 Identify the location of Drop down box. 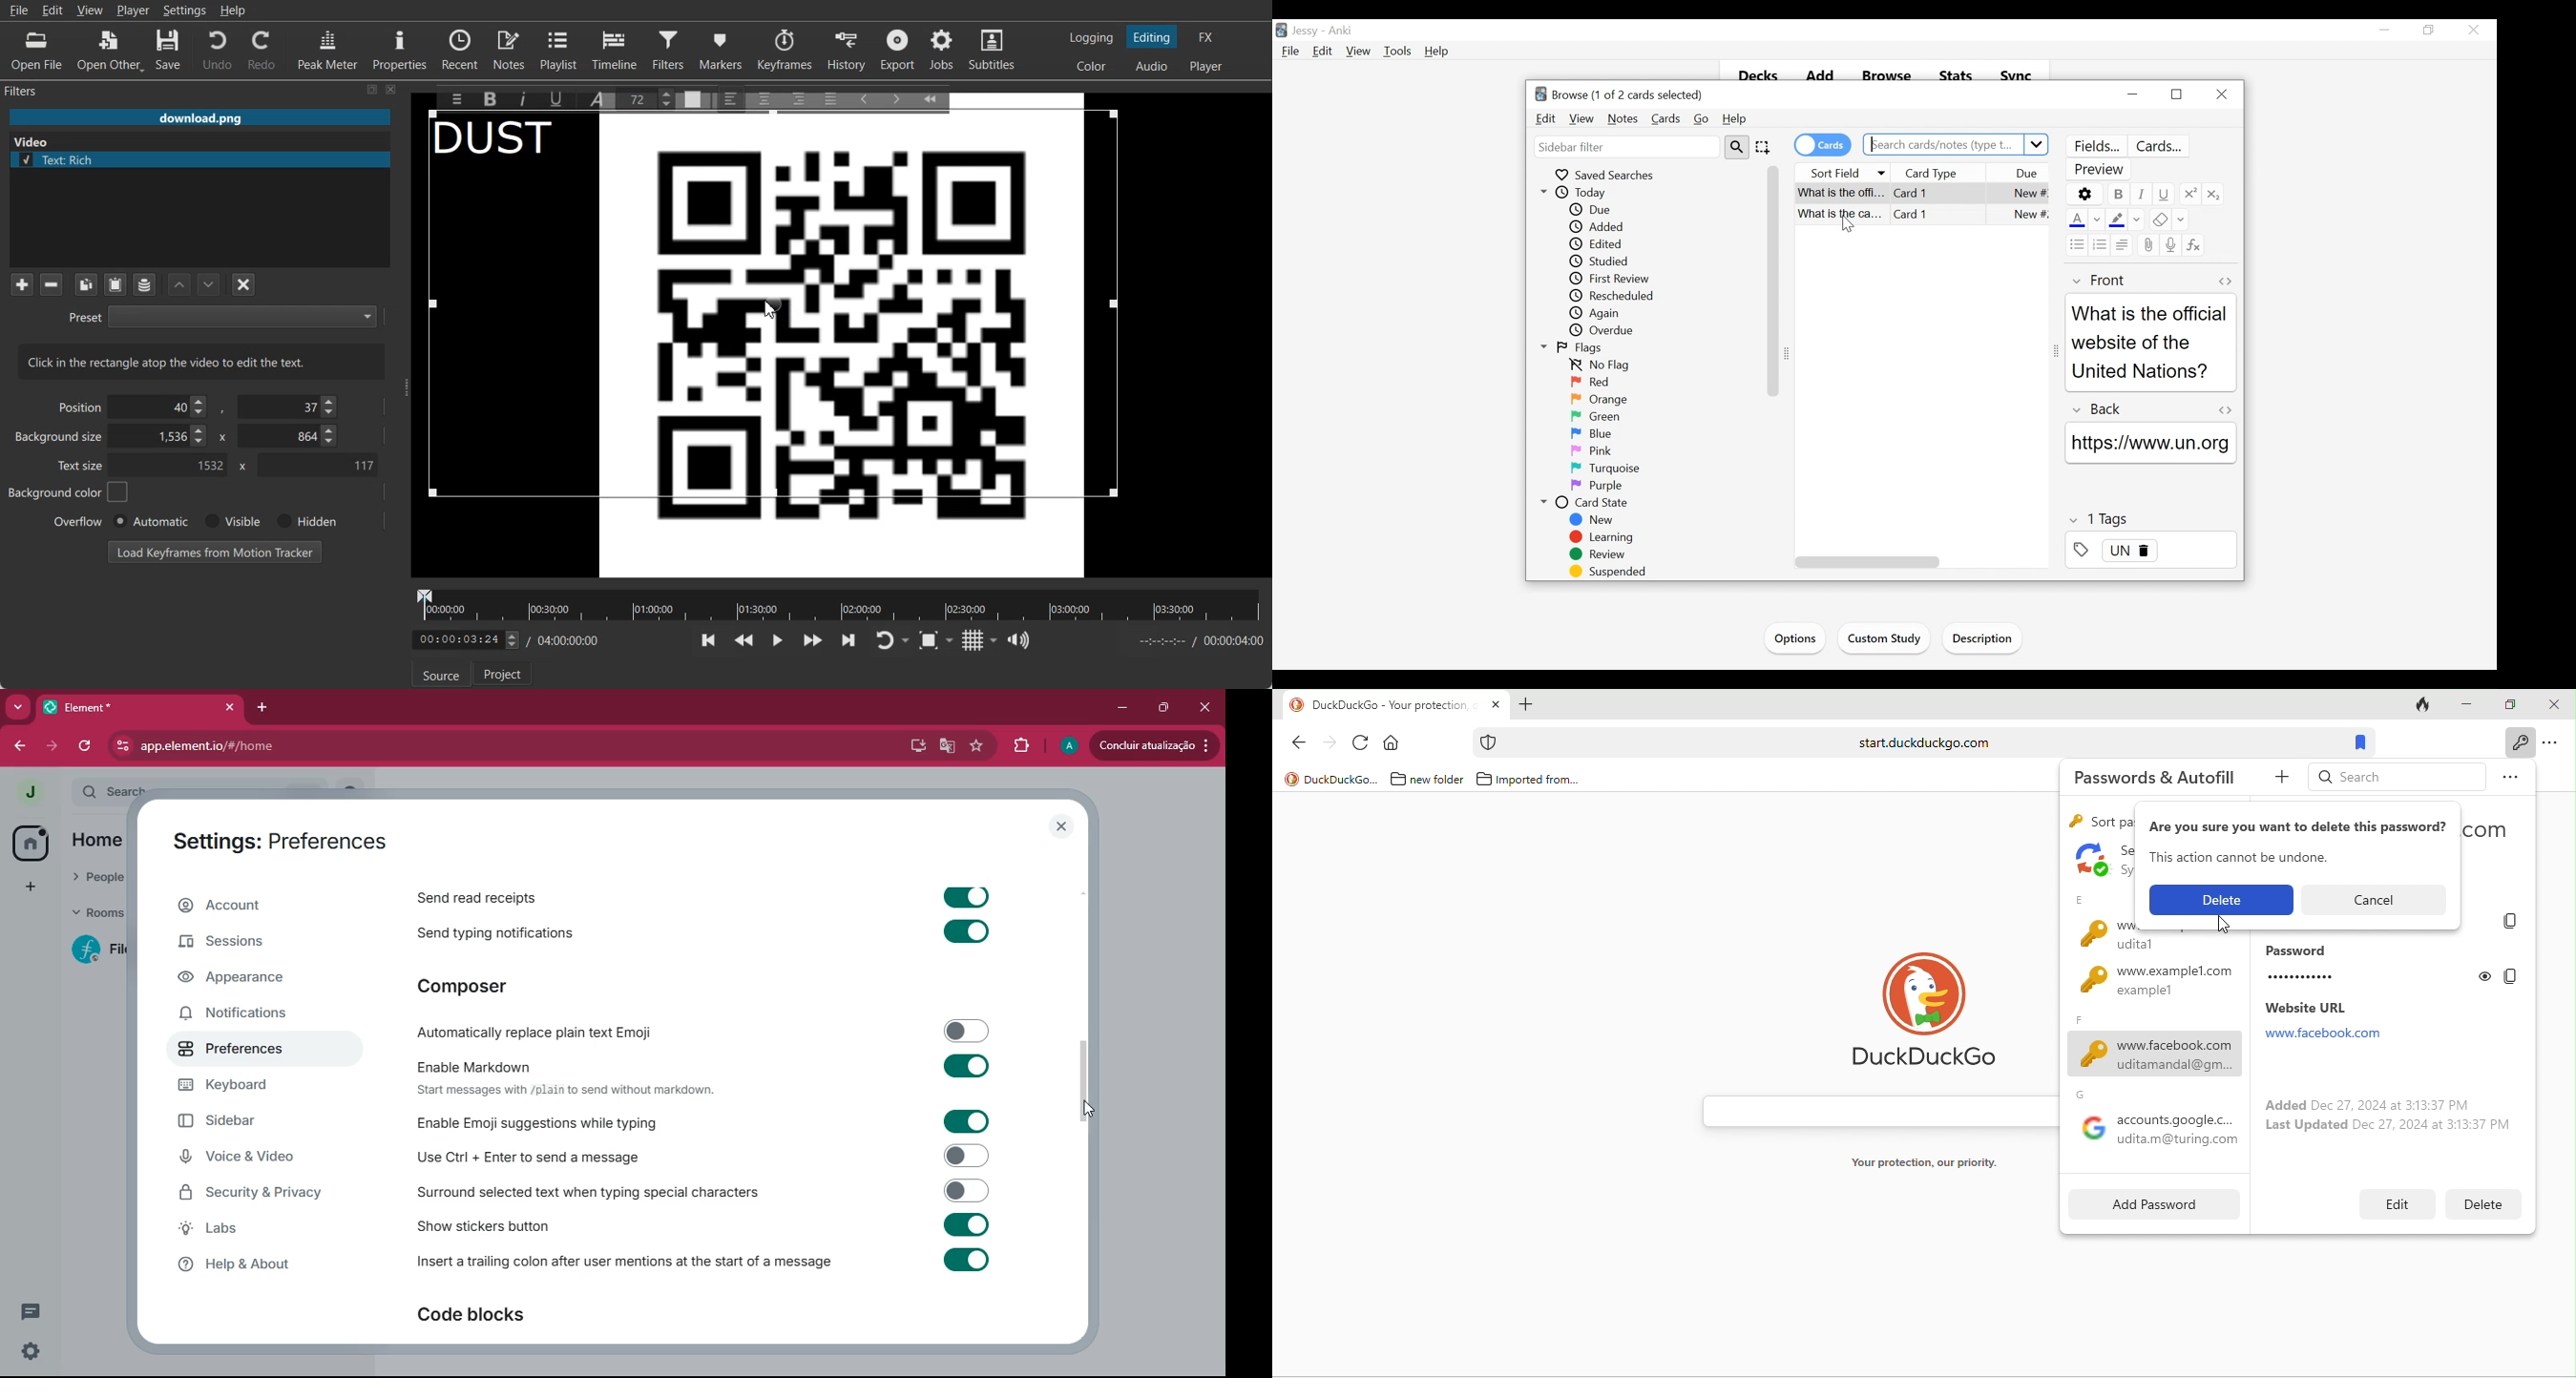
(953, 639).